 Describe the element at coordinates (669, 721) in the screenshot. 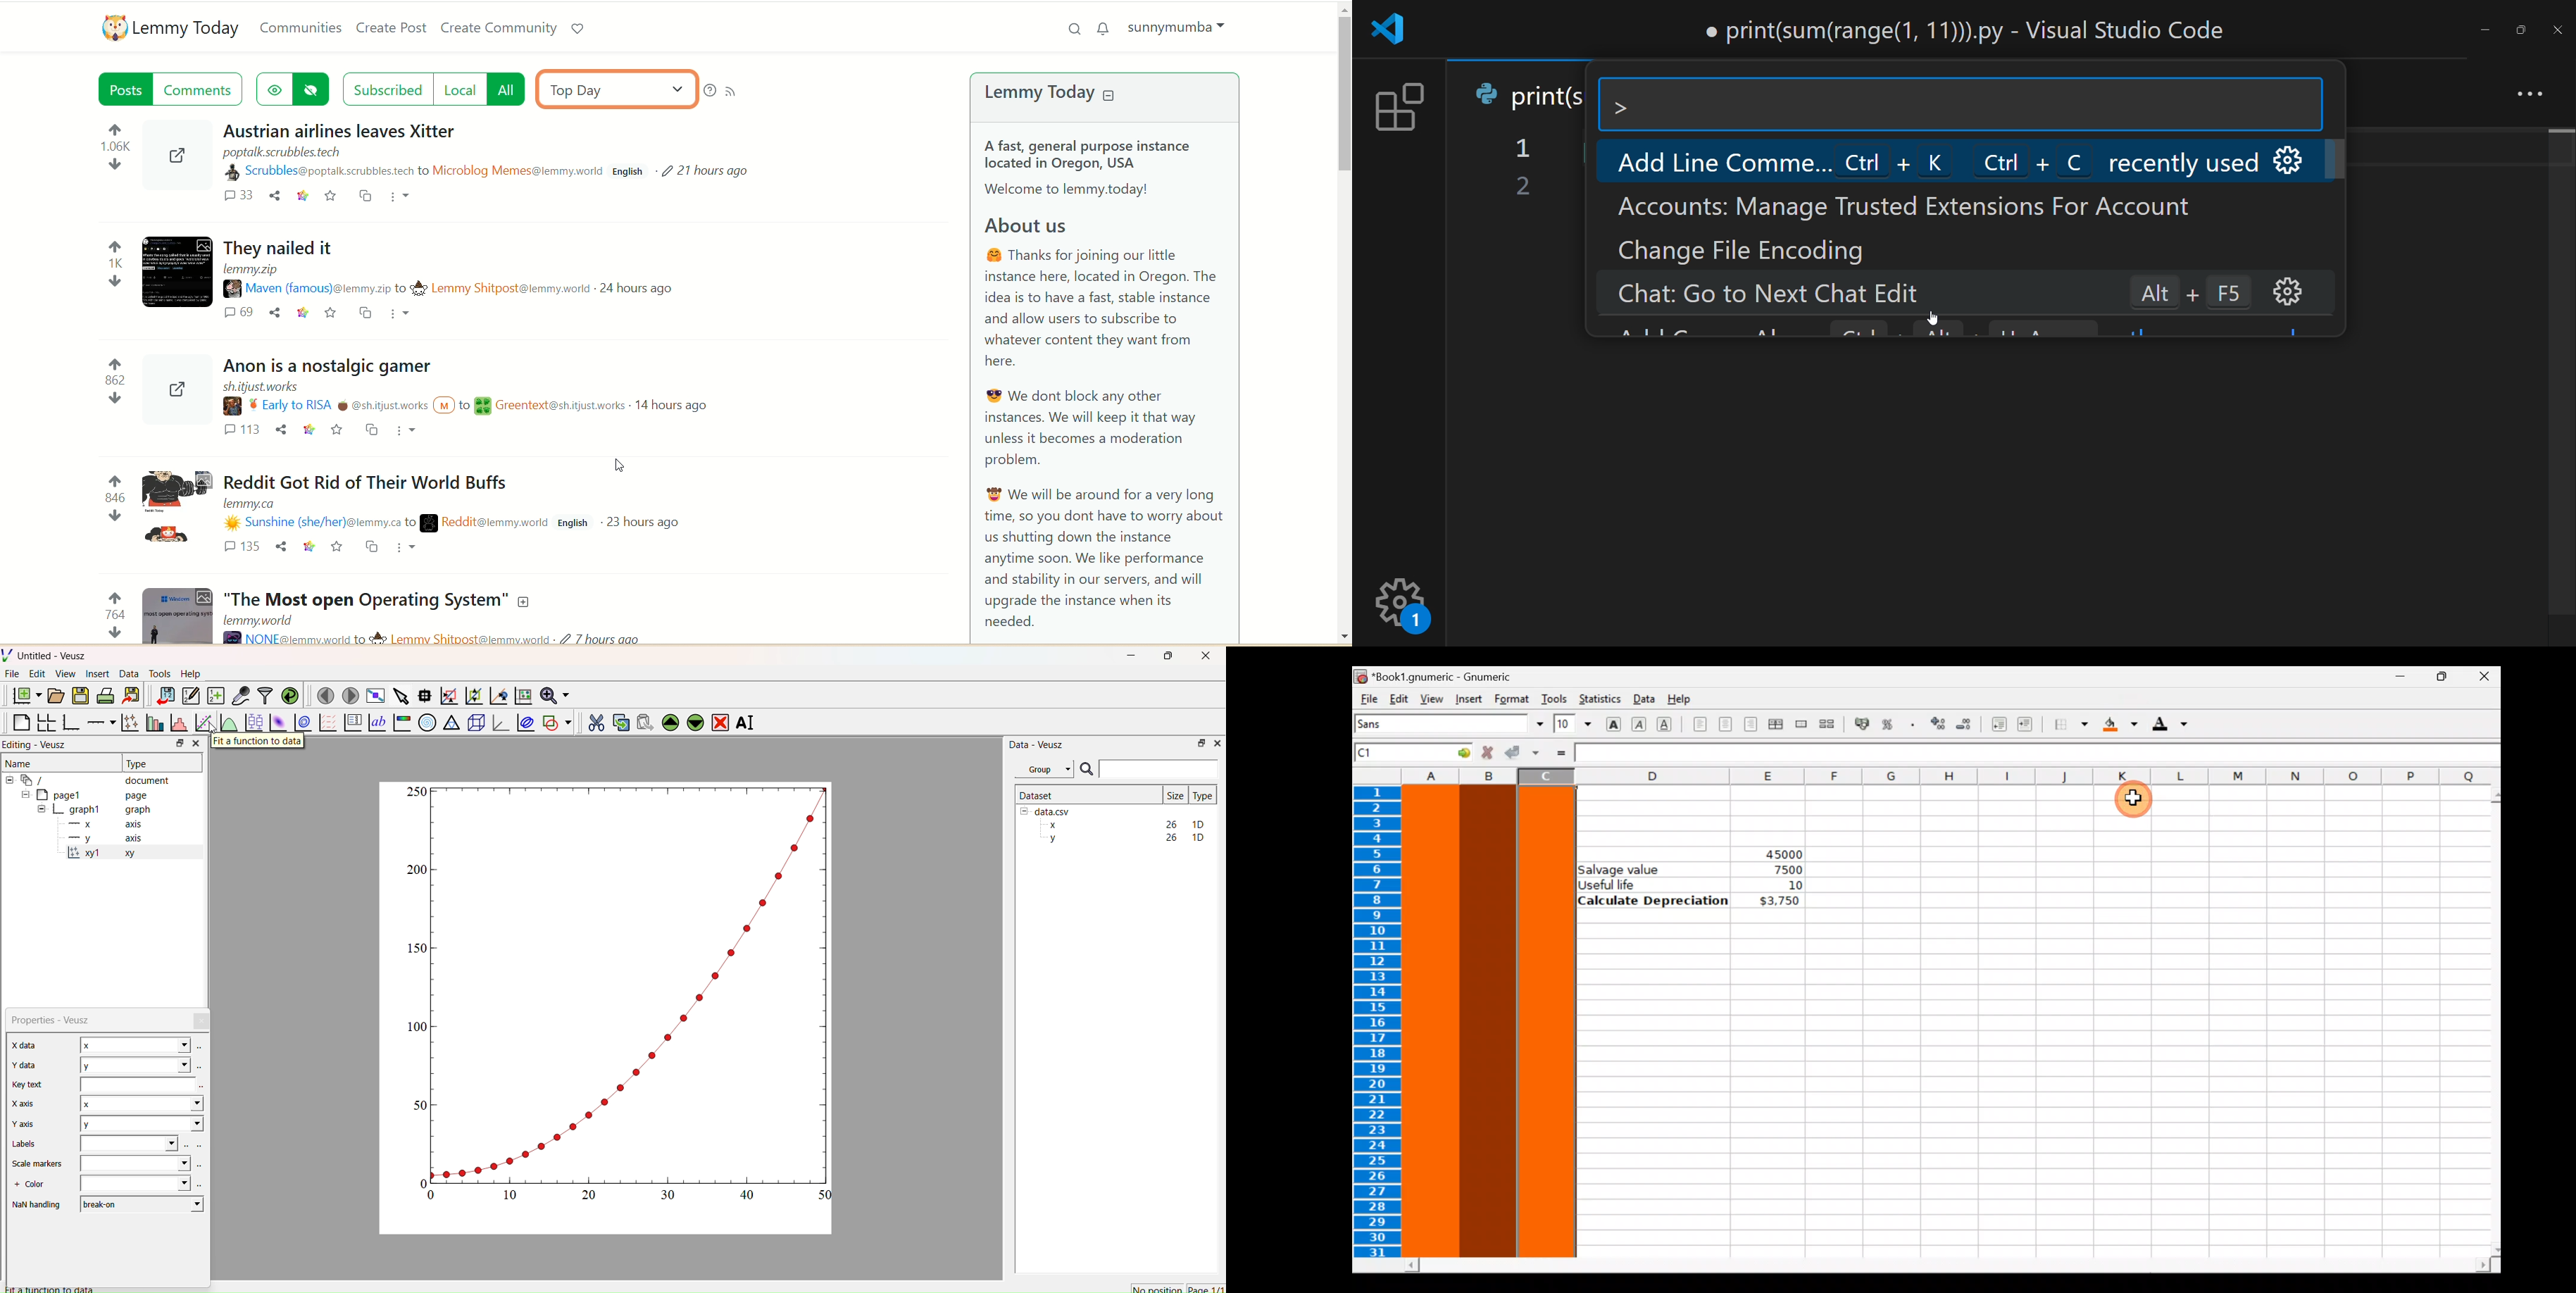

I see `Up` at that location.